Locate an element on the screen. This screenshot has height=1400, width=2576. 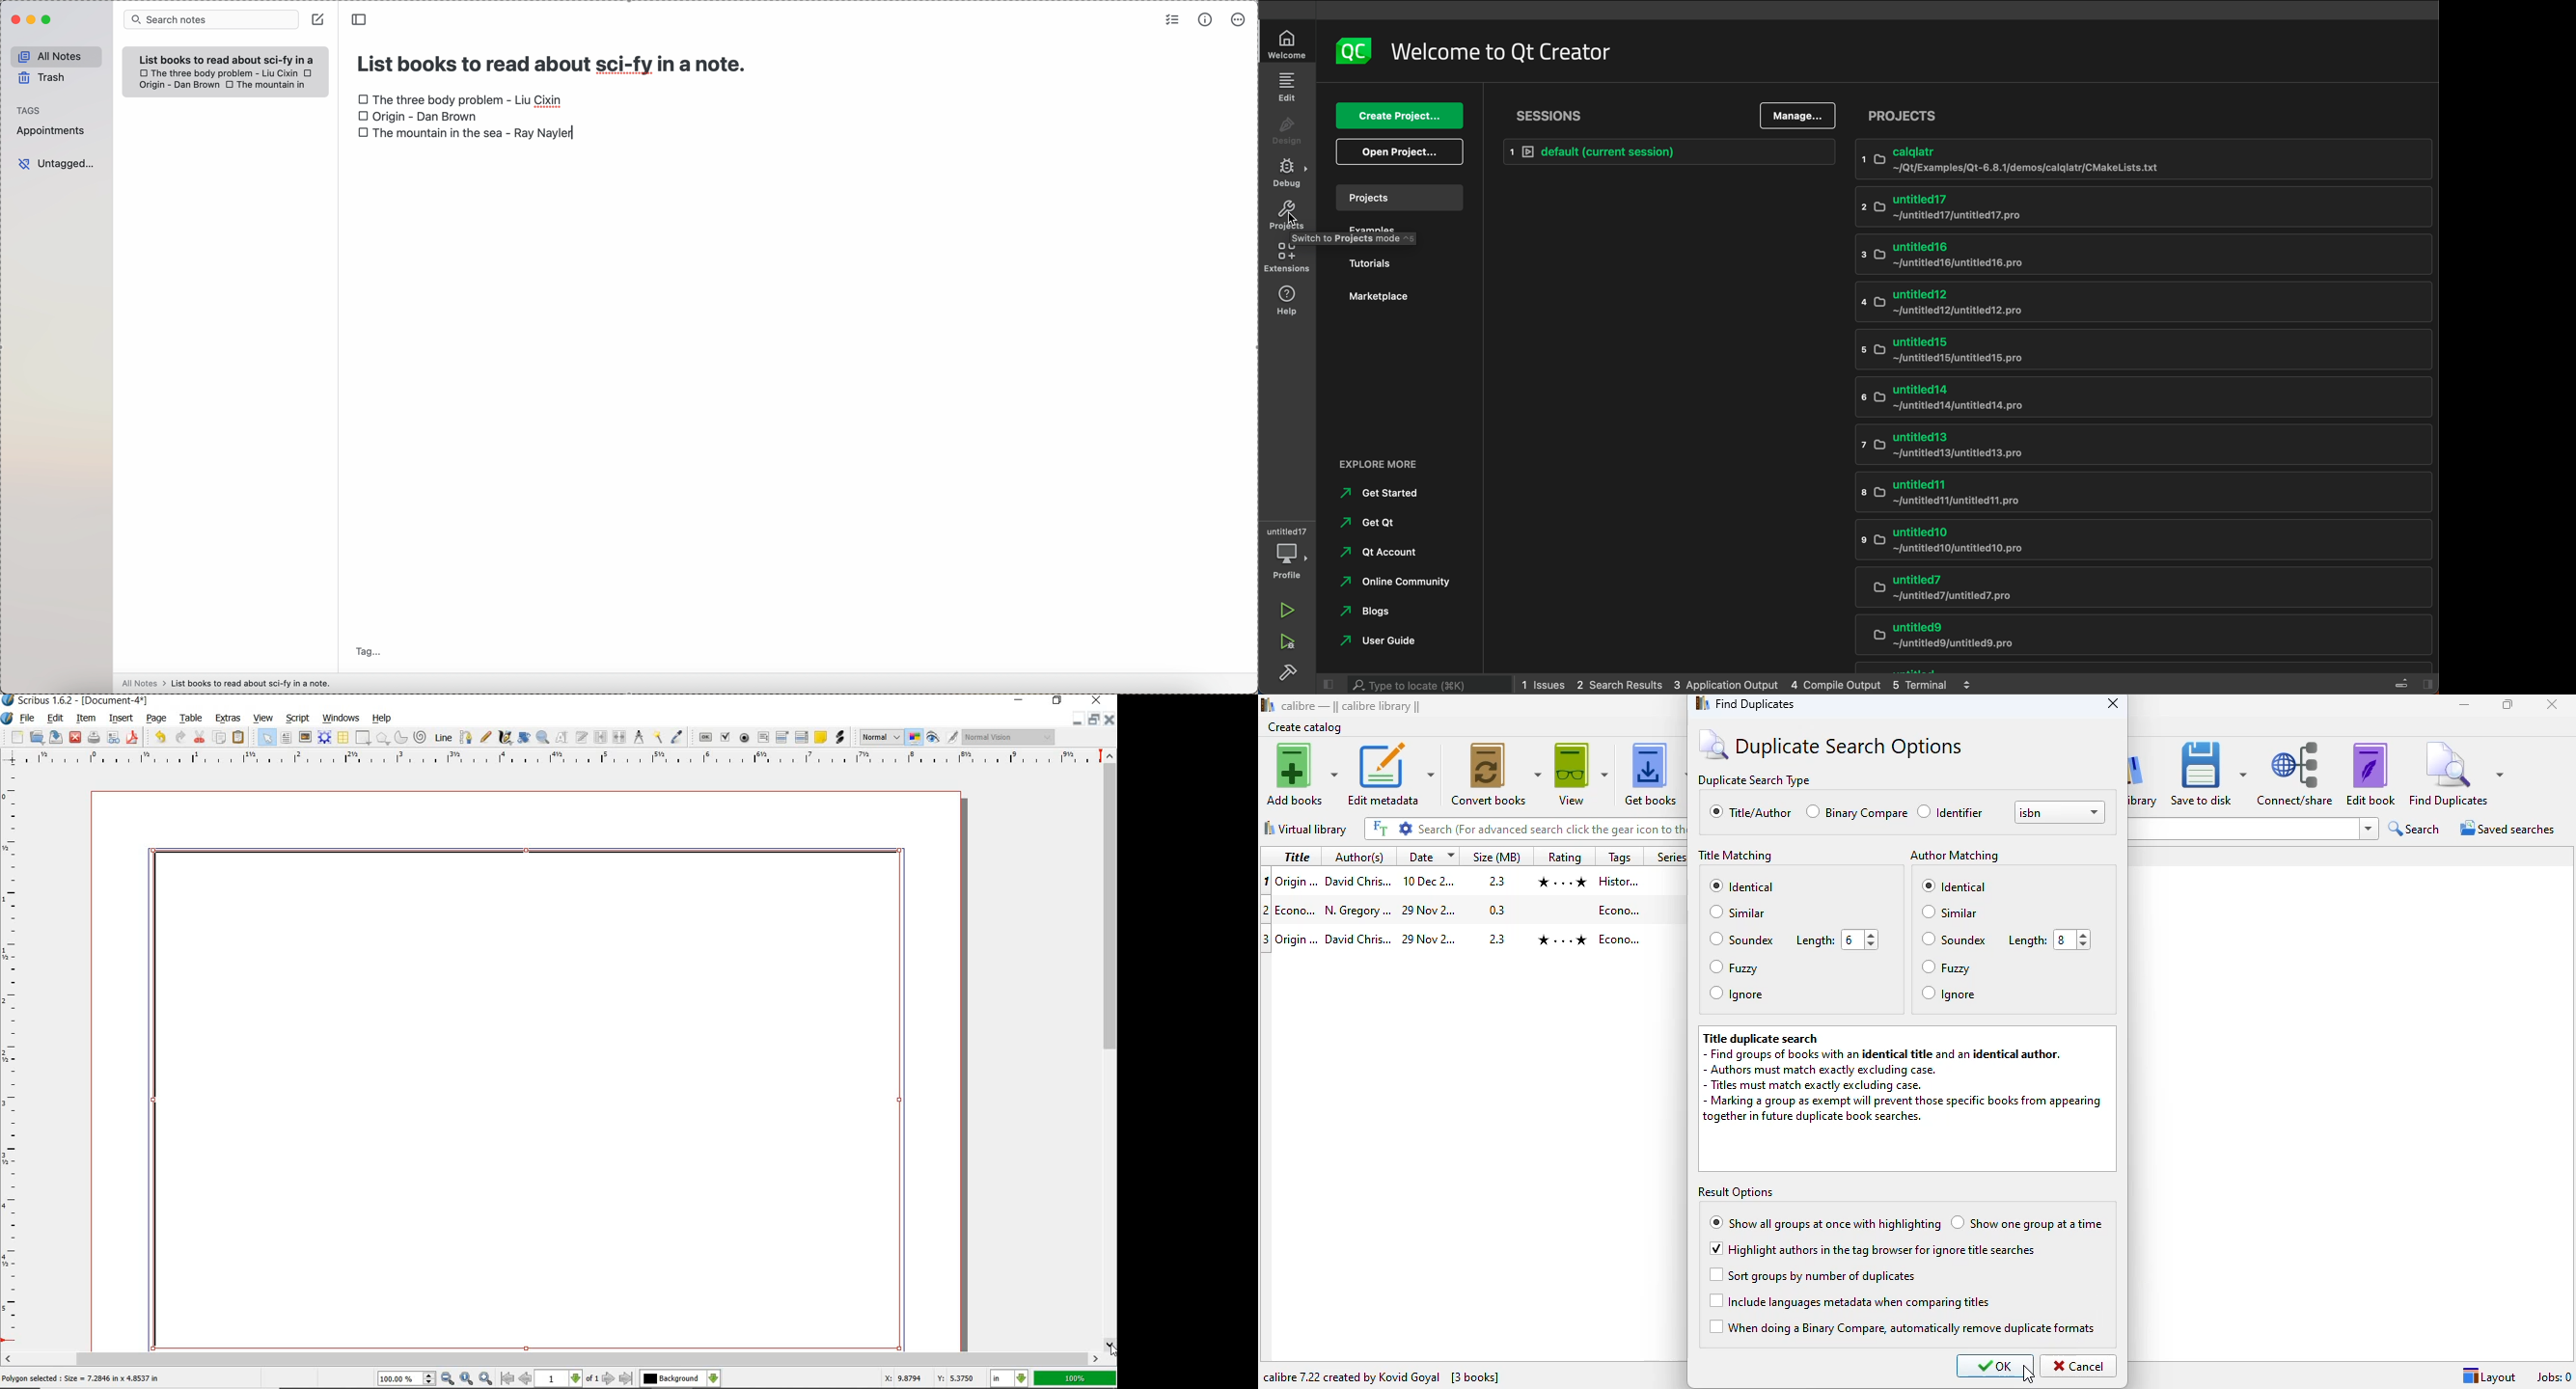
image frame is located at coordinates (305, 738).